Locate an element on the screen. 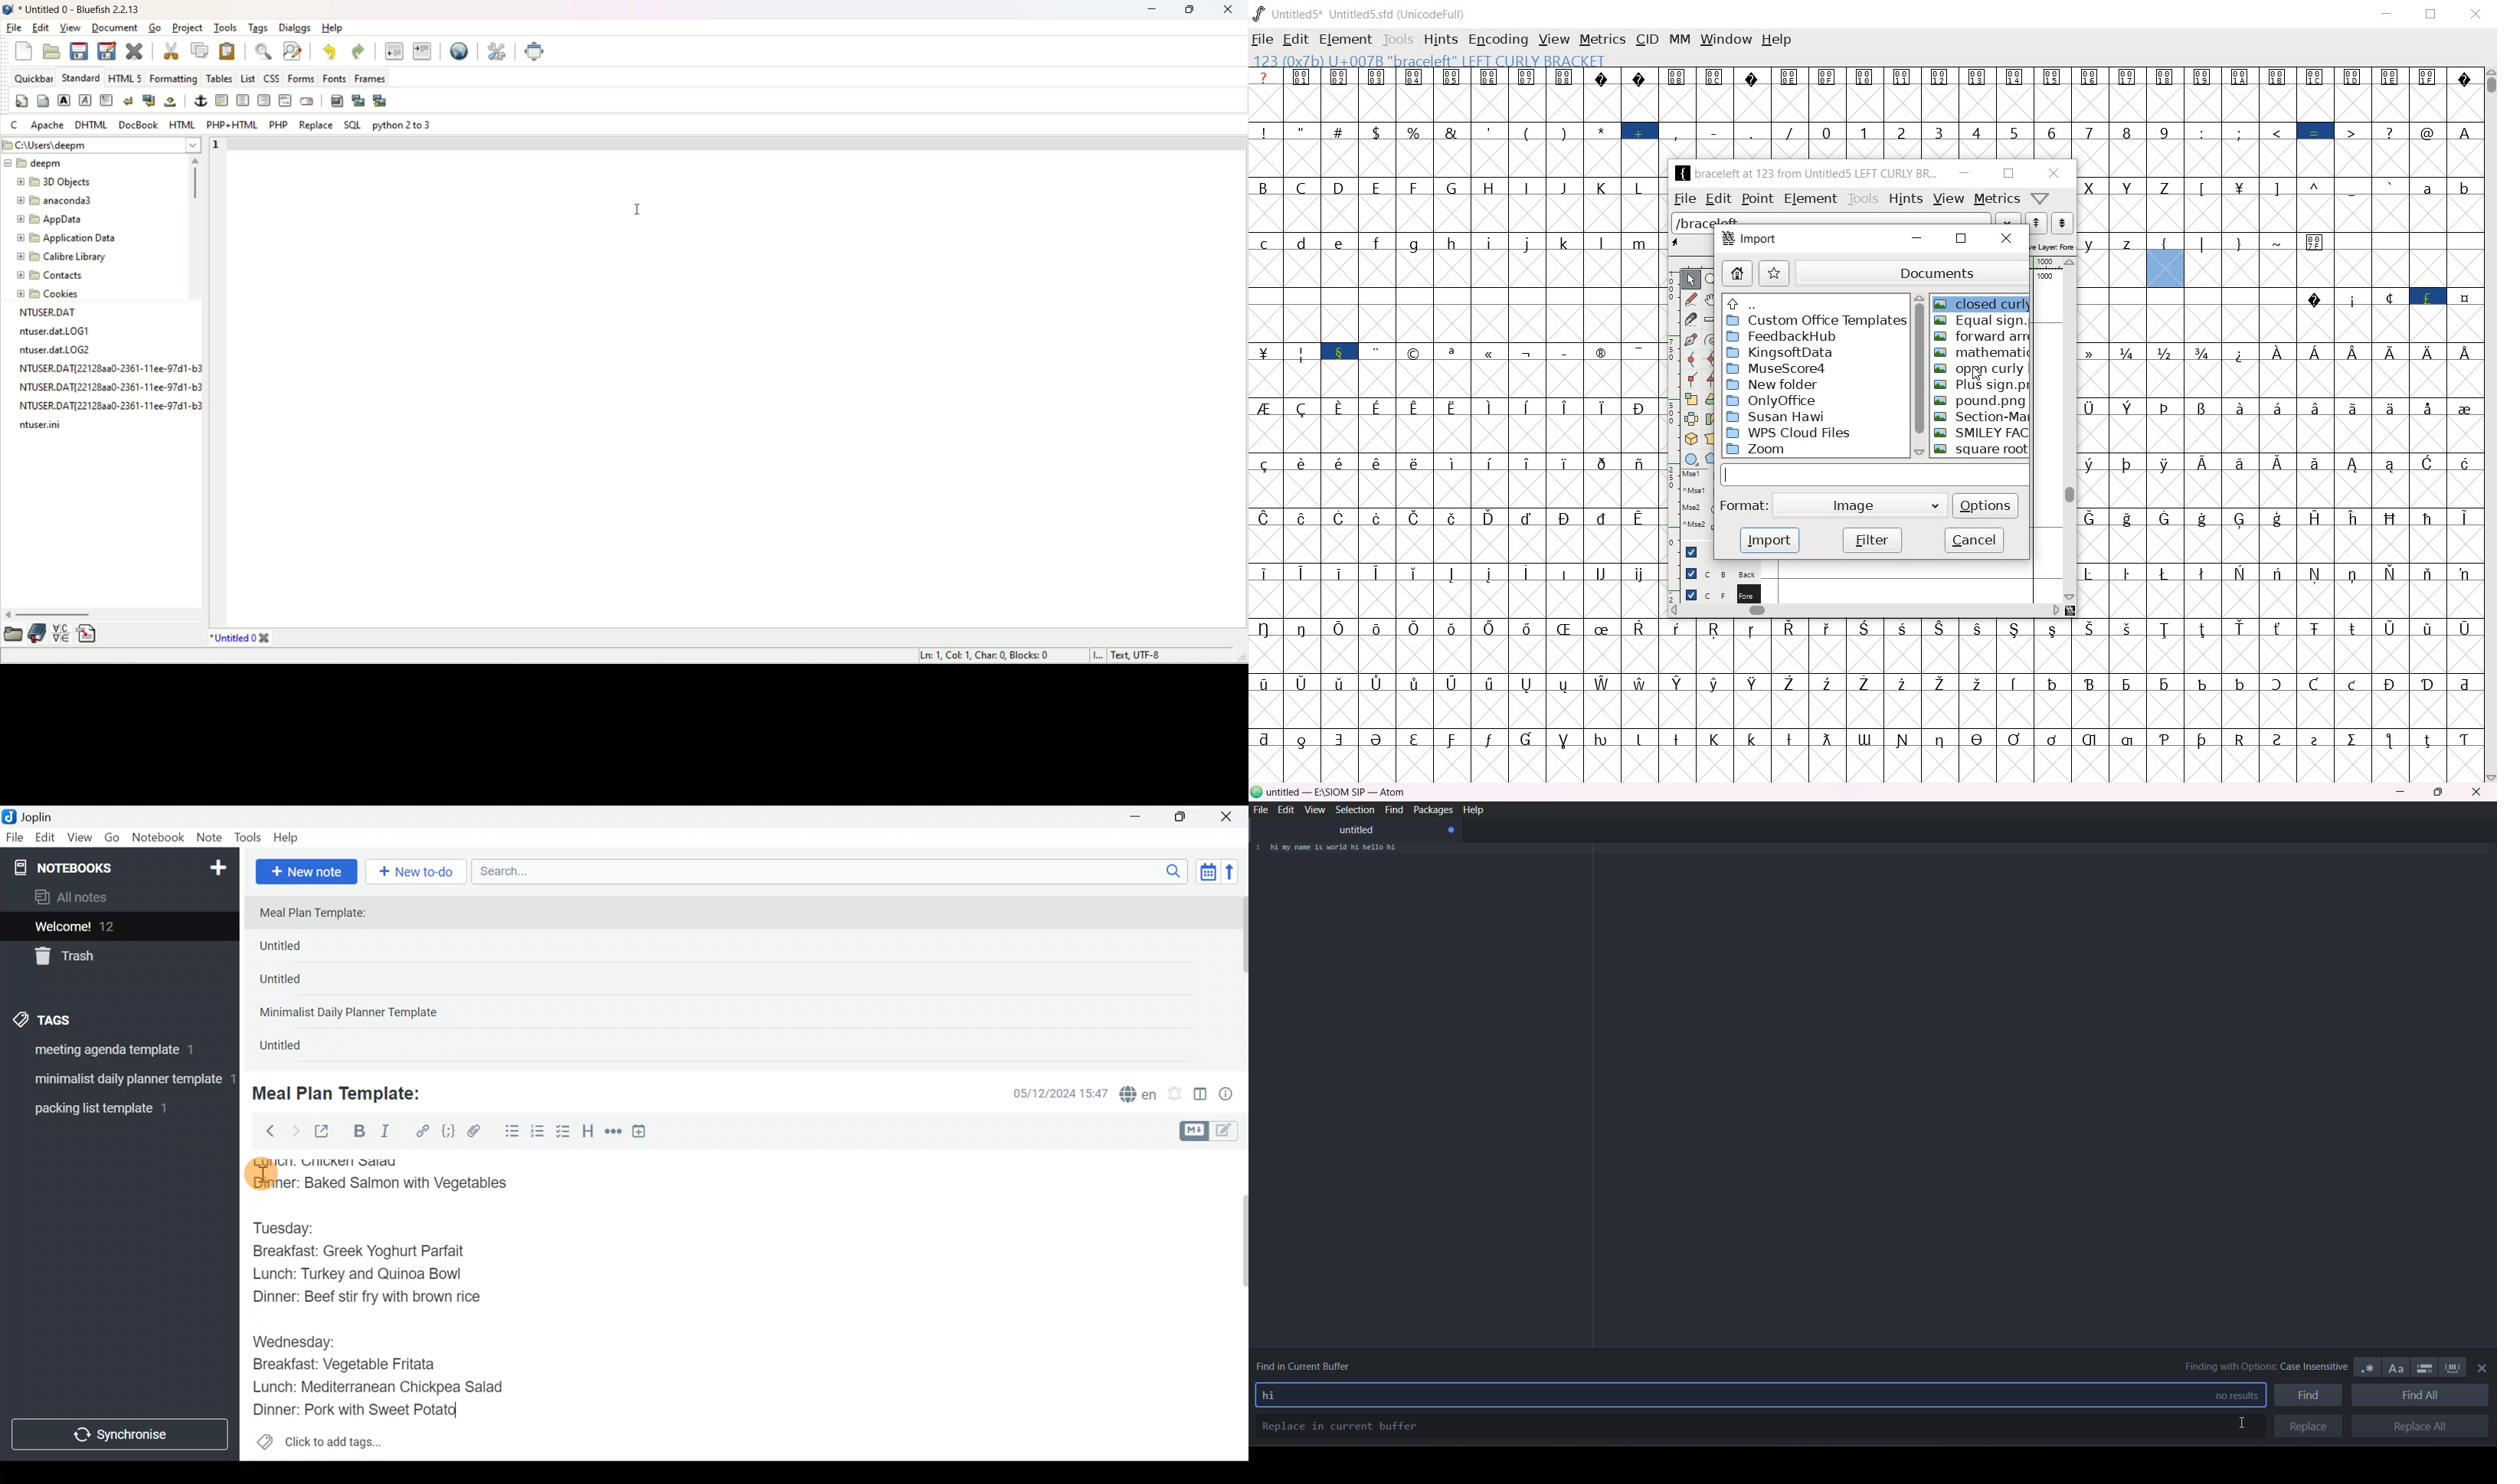  background is located at coordinates (1714, 593).